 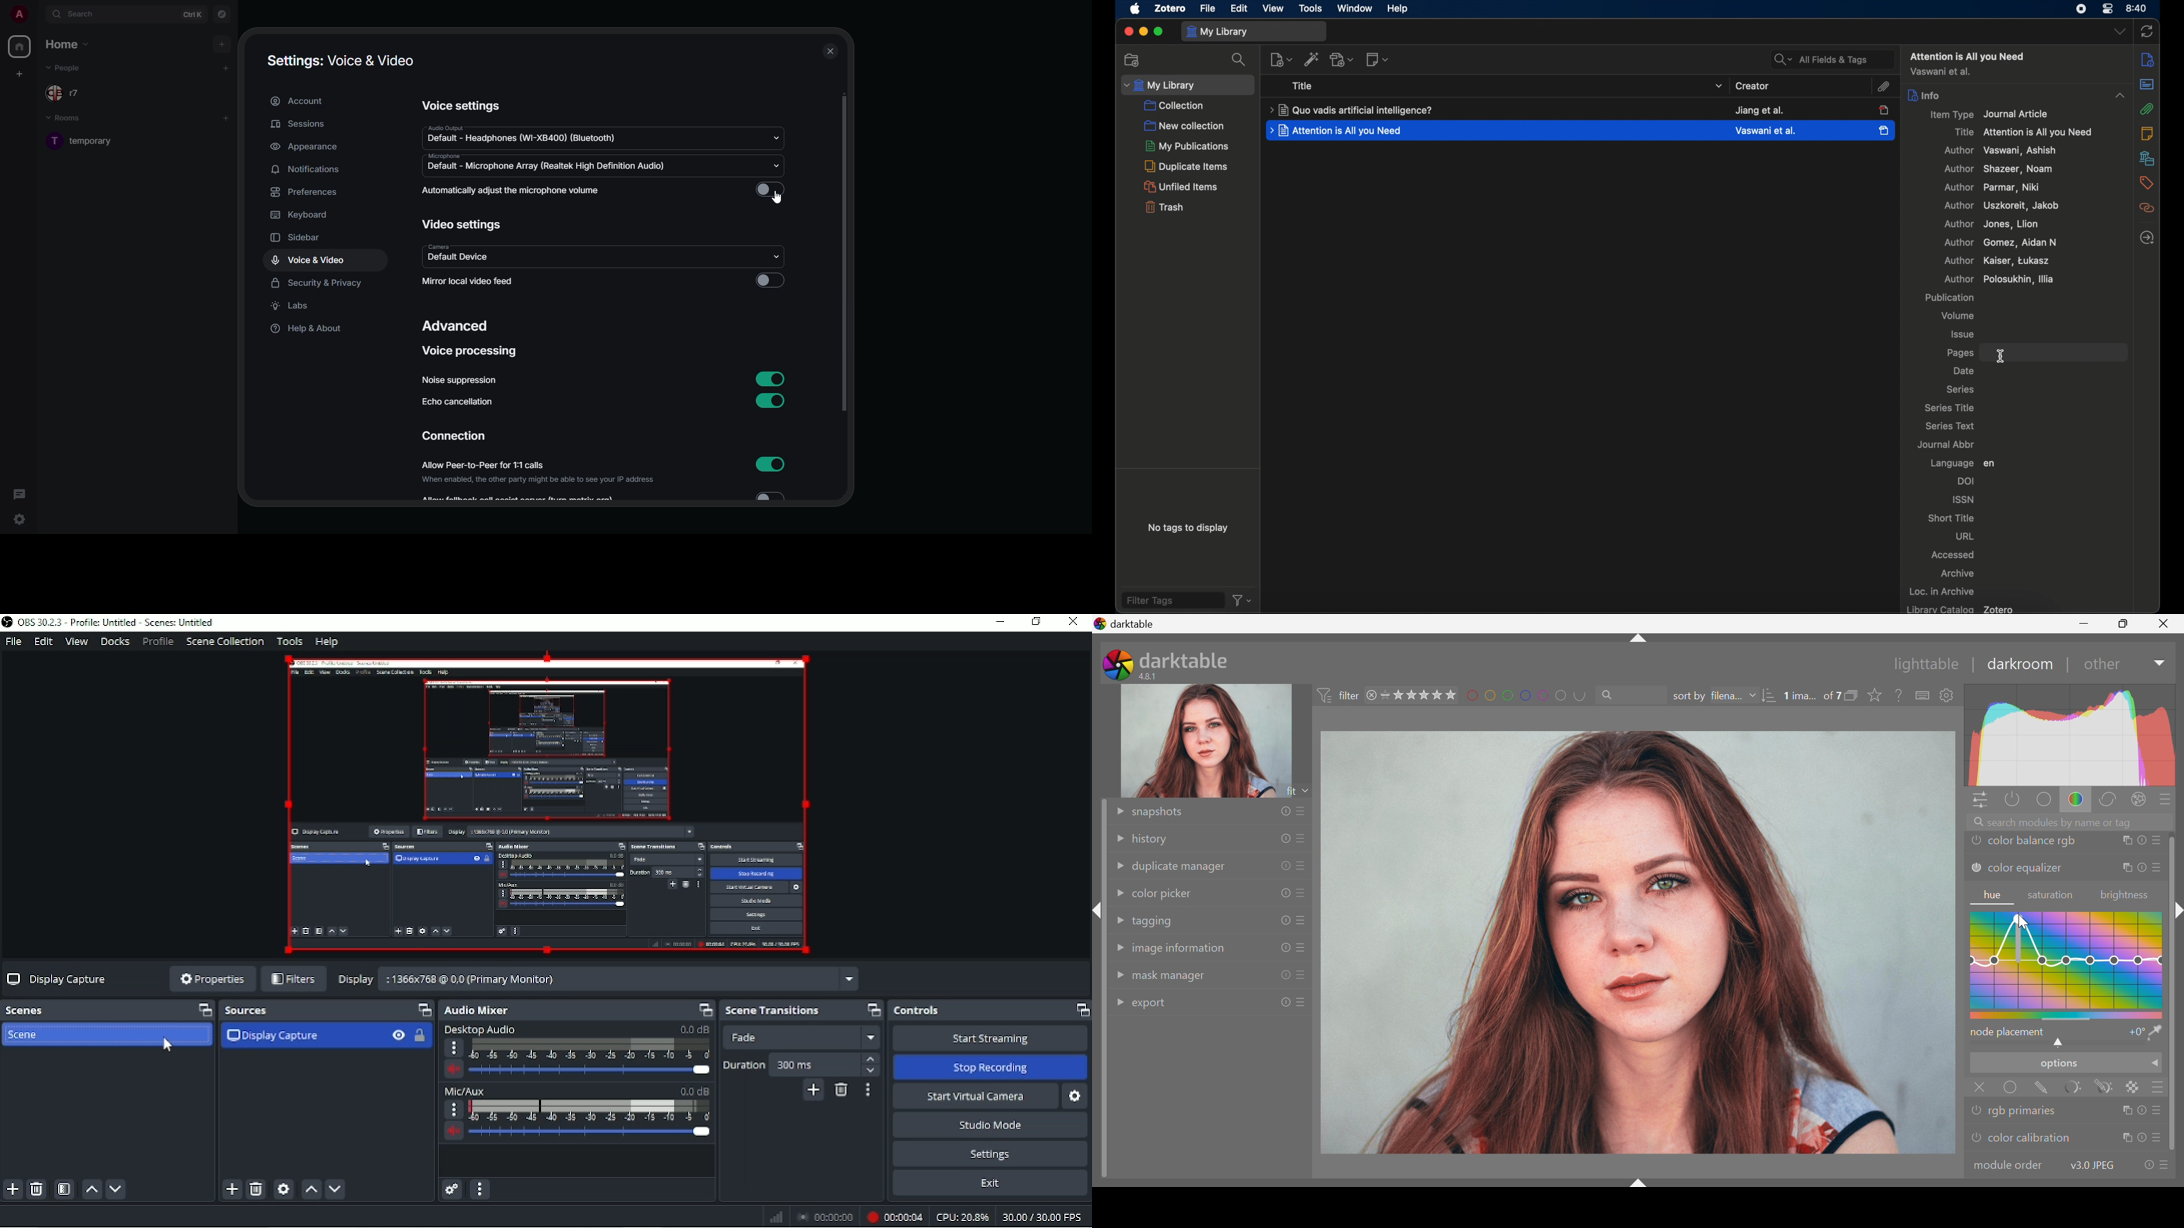 What do you see at coordinates (1962, 463) in the screenshot?
I see `language en` at bounding box center [1962, 463].